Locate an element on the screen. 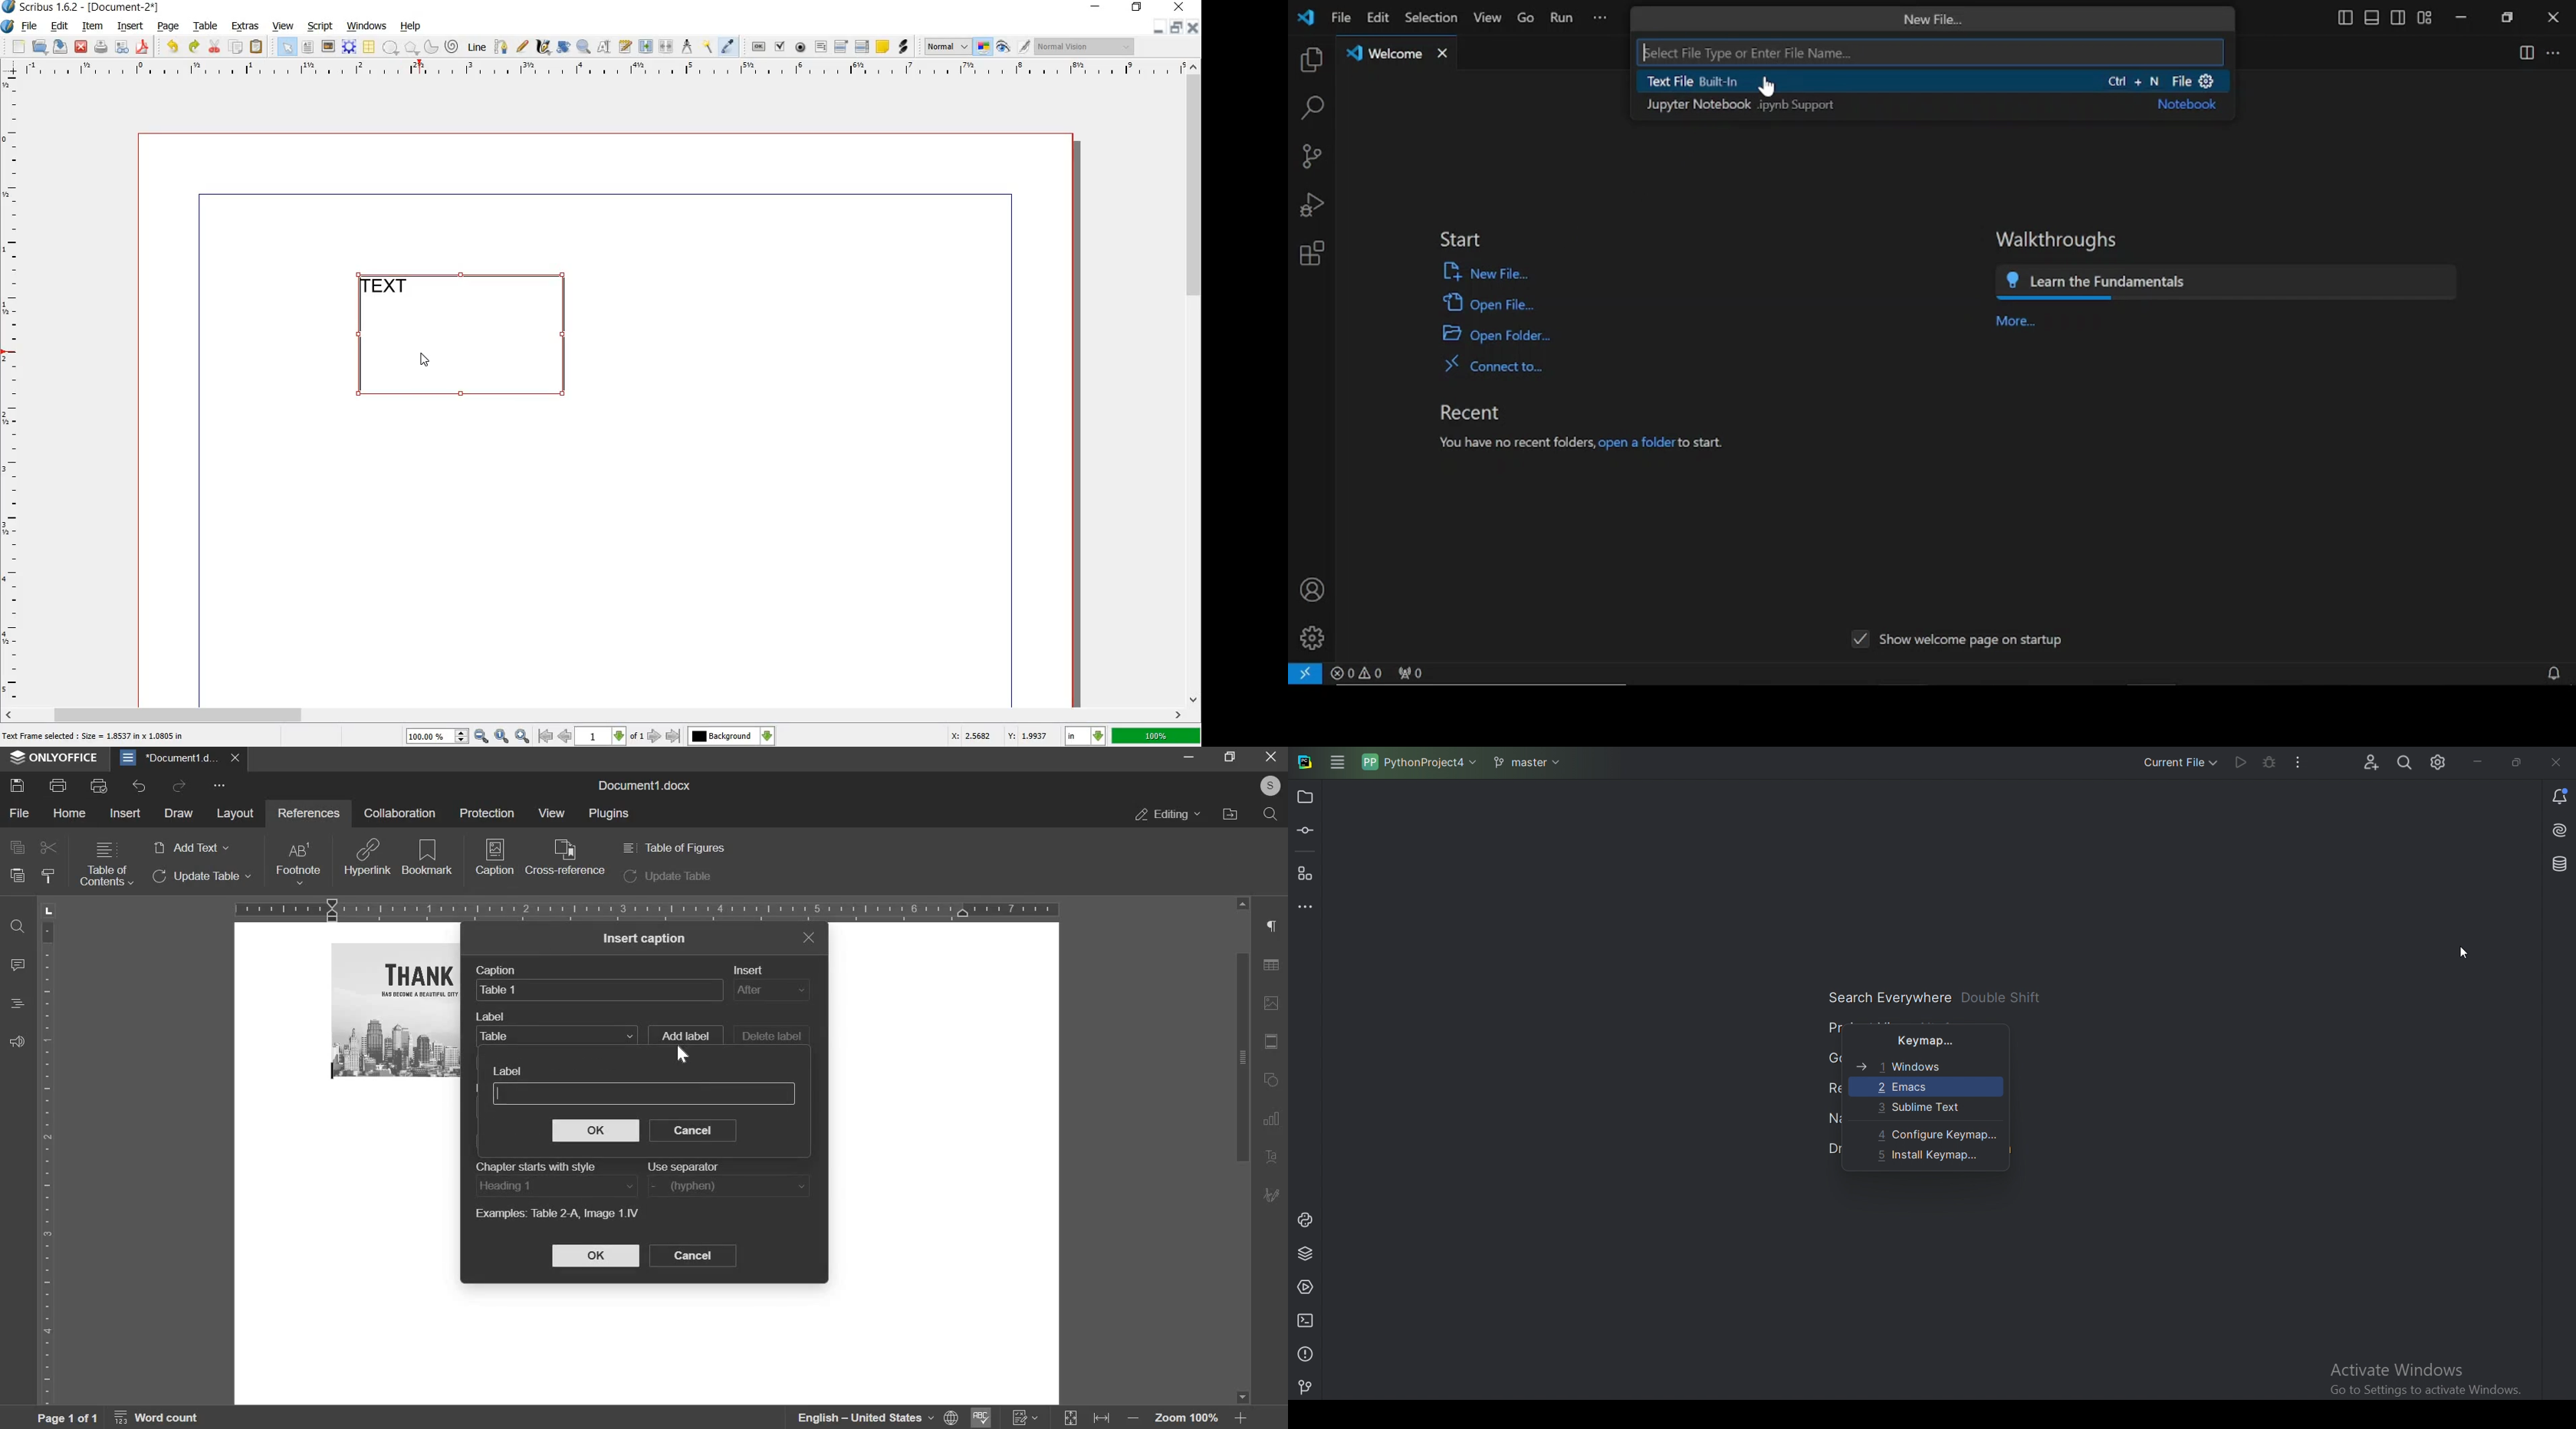  save is located at coordinates (62, 46).